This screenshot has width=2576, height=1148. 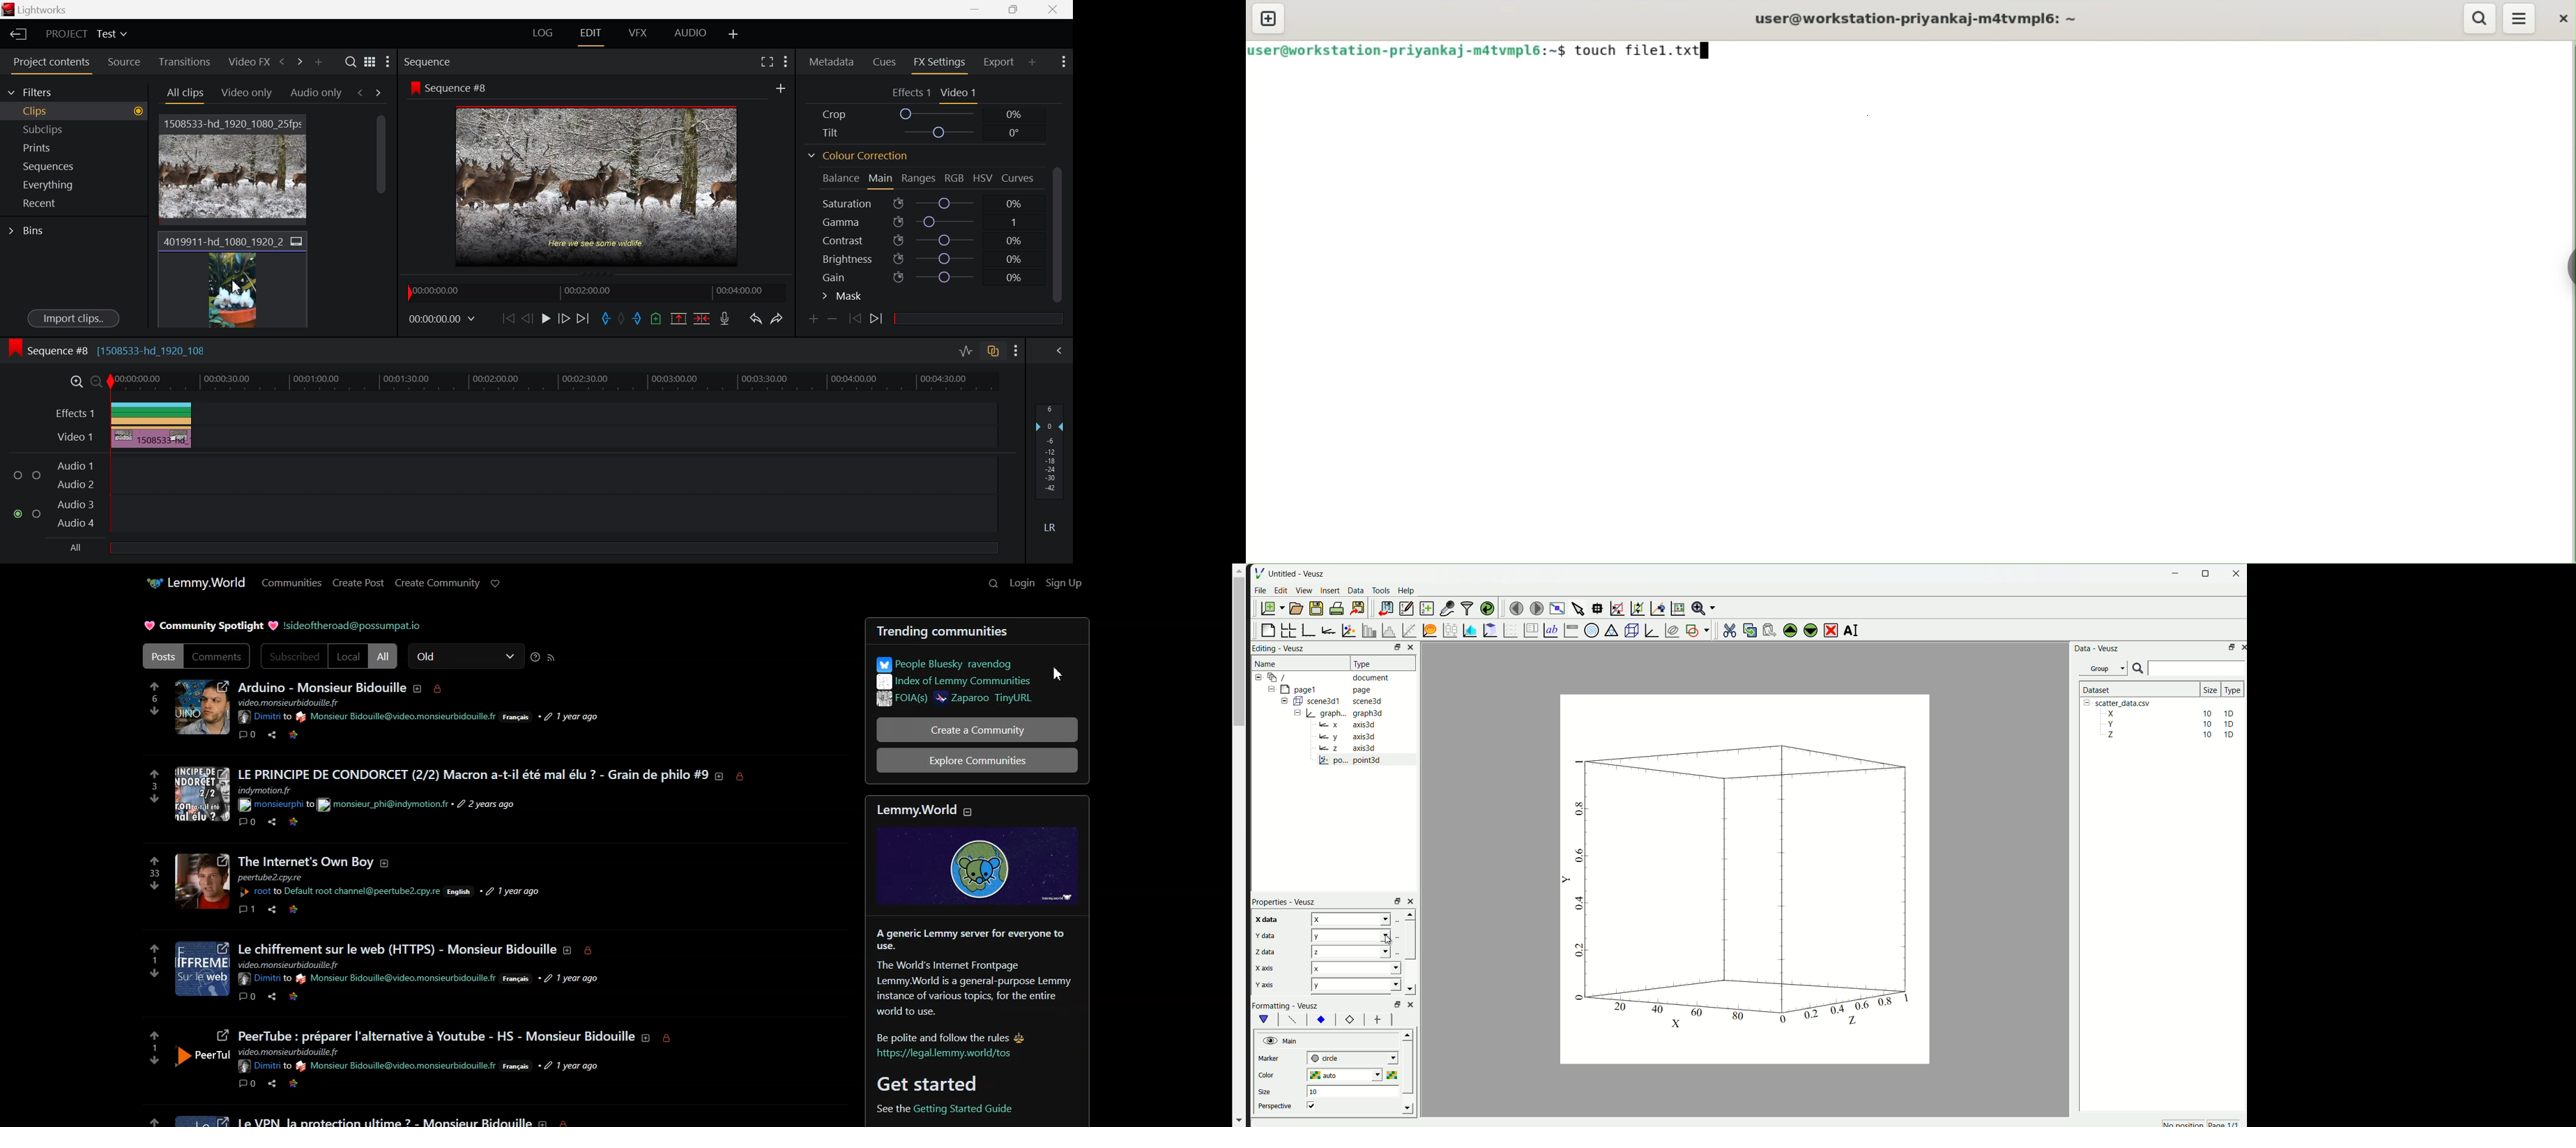 I want to click on Profile picture, so click(x=306, y=862).